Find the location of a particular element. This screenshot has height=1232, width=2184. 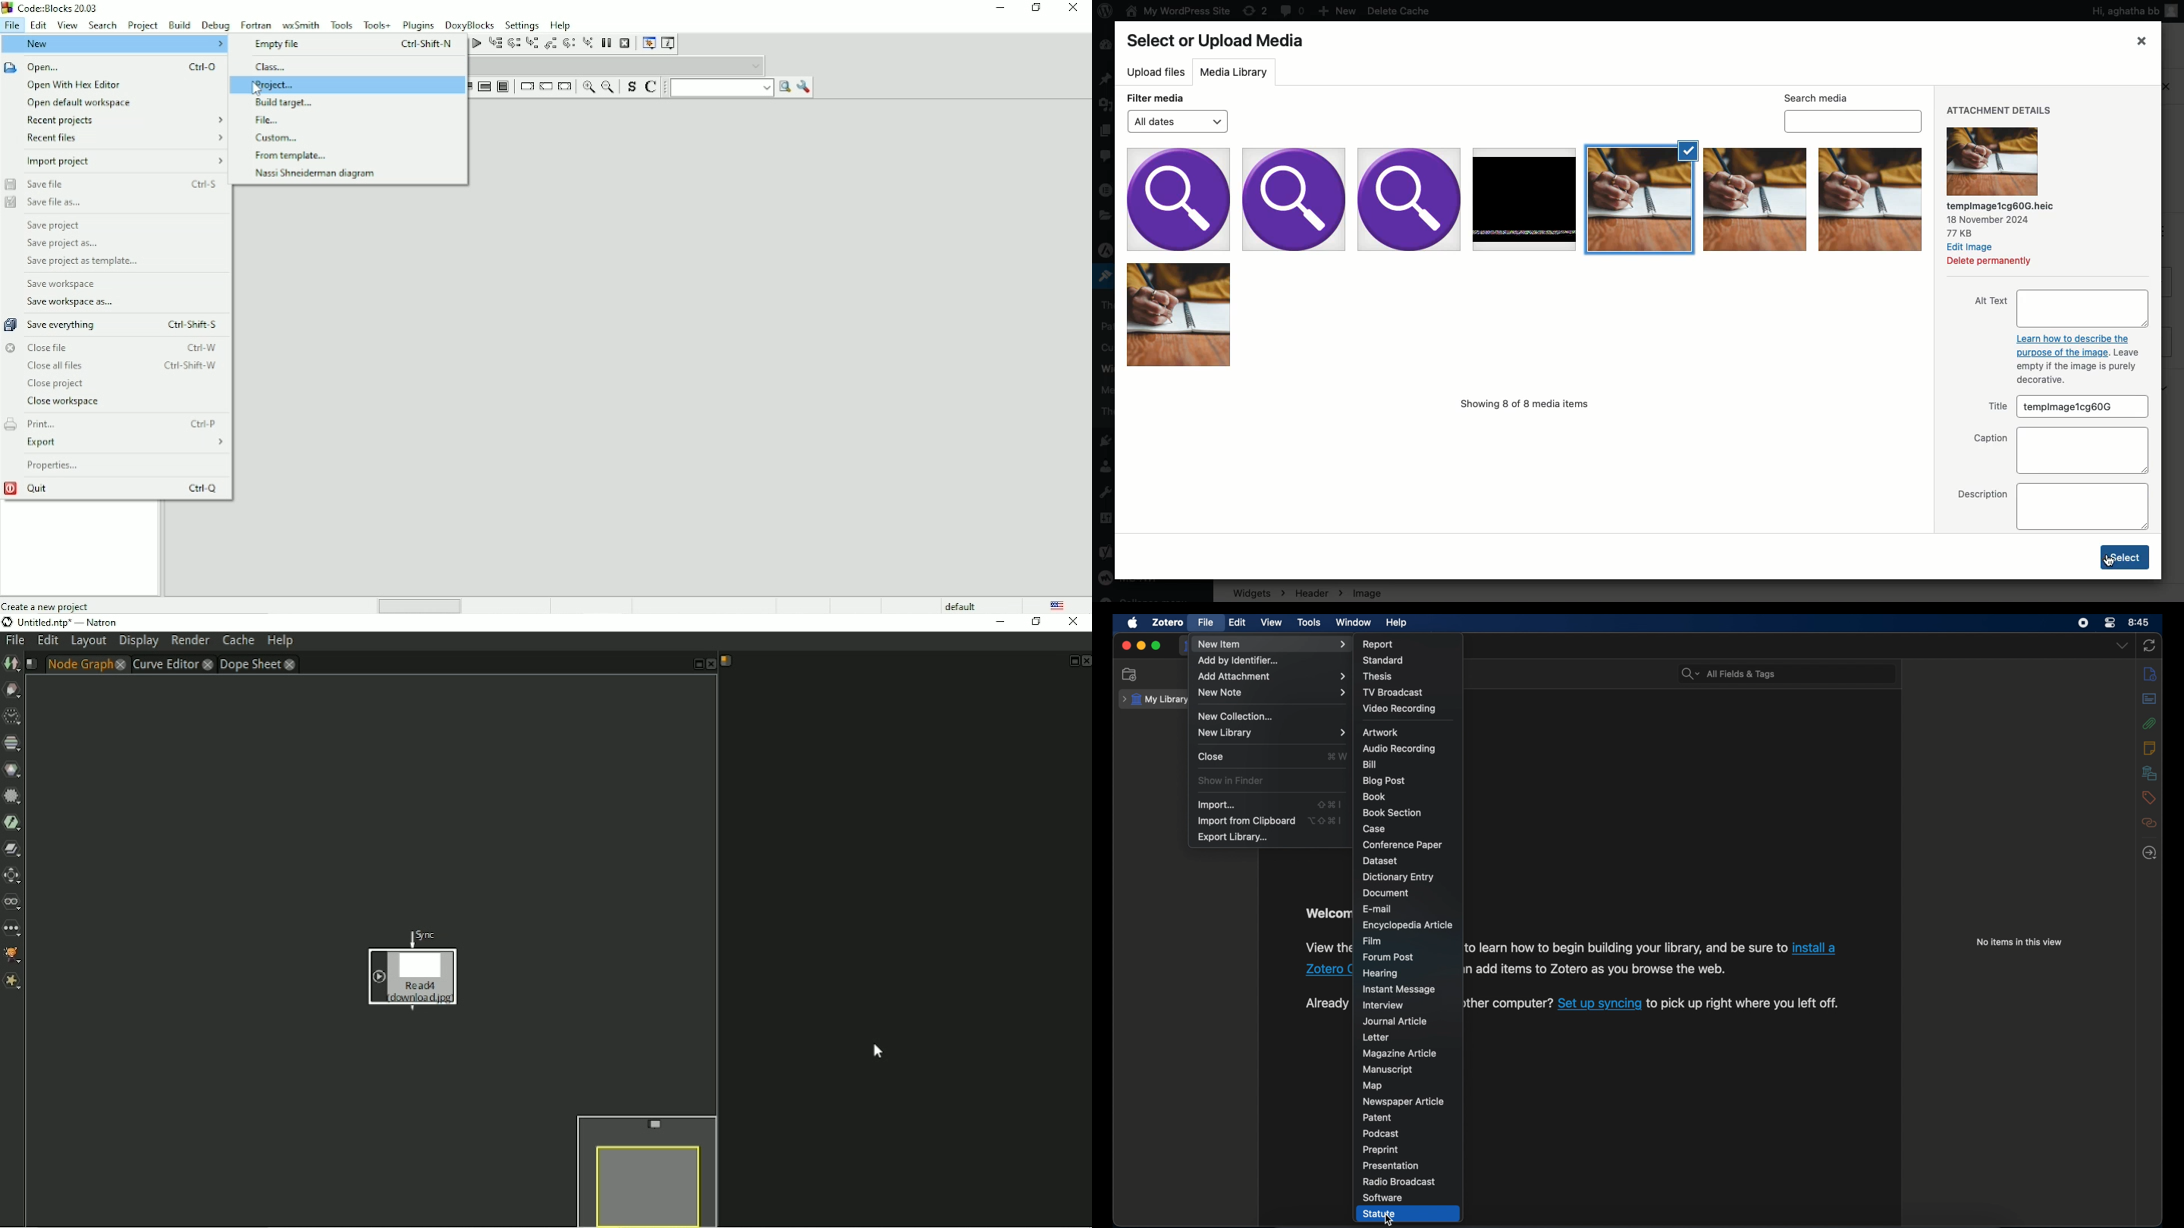

patent is located at coordinates (1379, 1117).